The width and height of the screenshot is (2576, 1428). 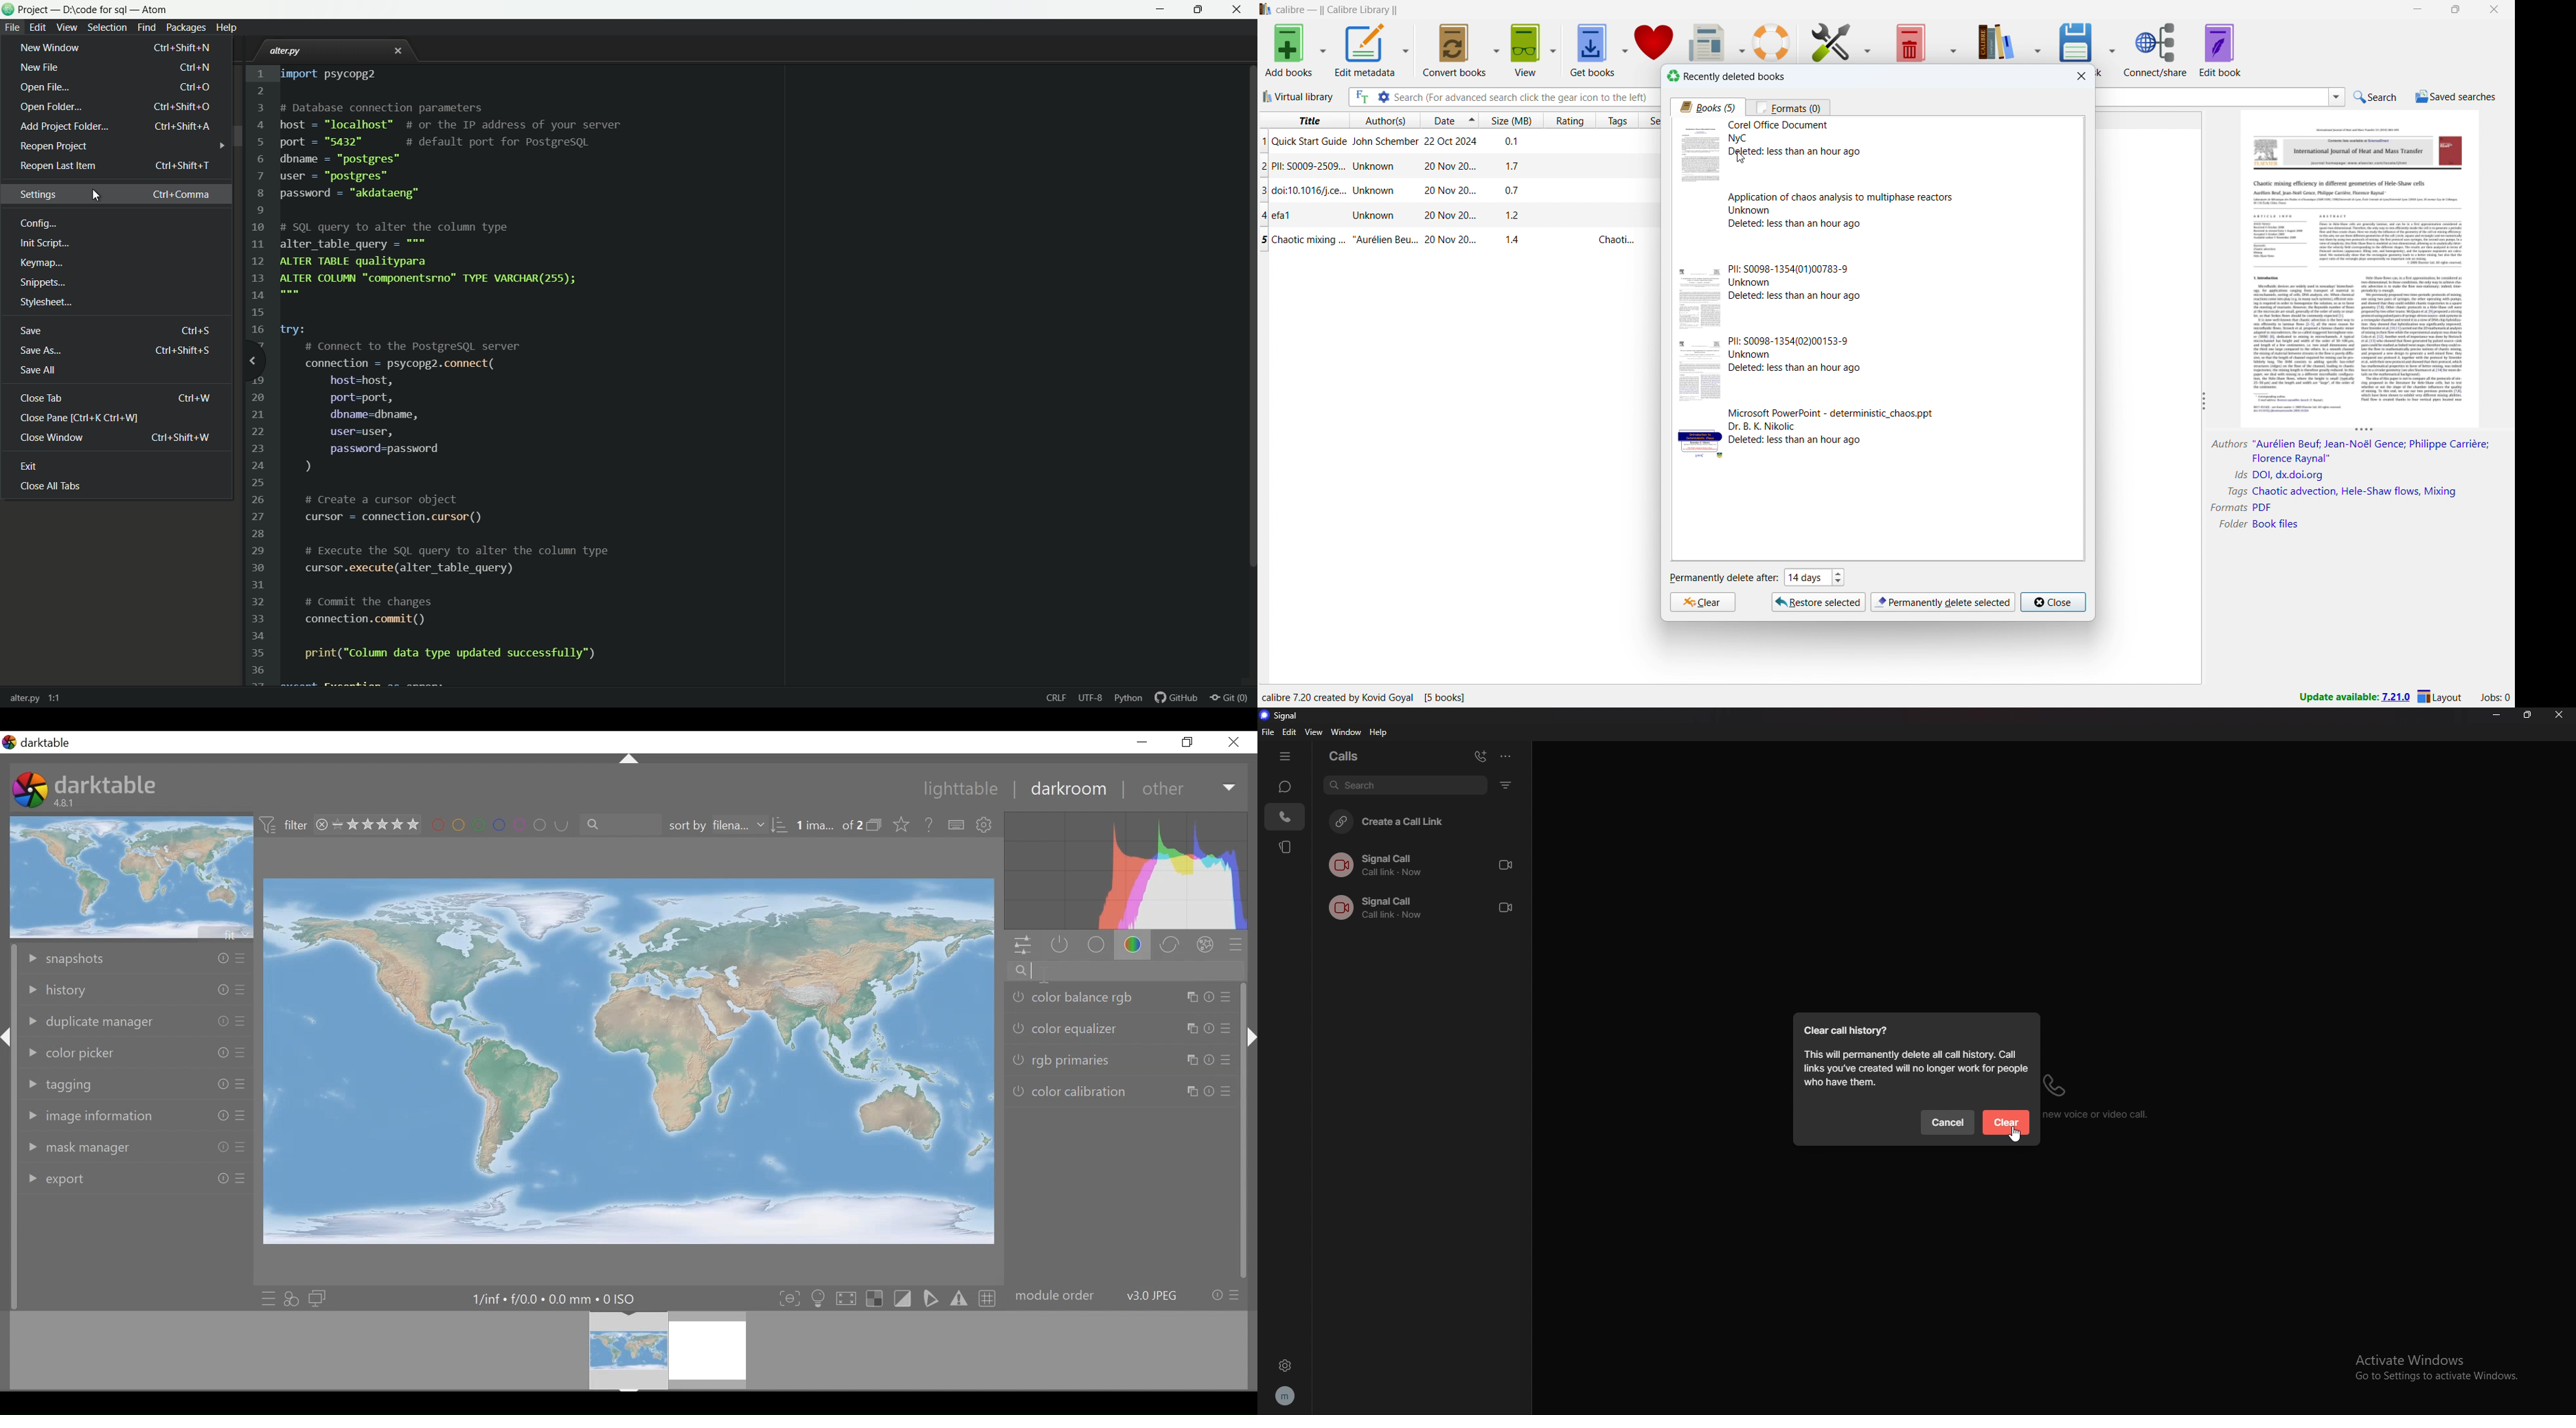 What do you see at coordinates (113, 165) in the screenshot?
I see `reopen last item` at bounding box center [113, 165].